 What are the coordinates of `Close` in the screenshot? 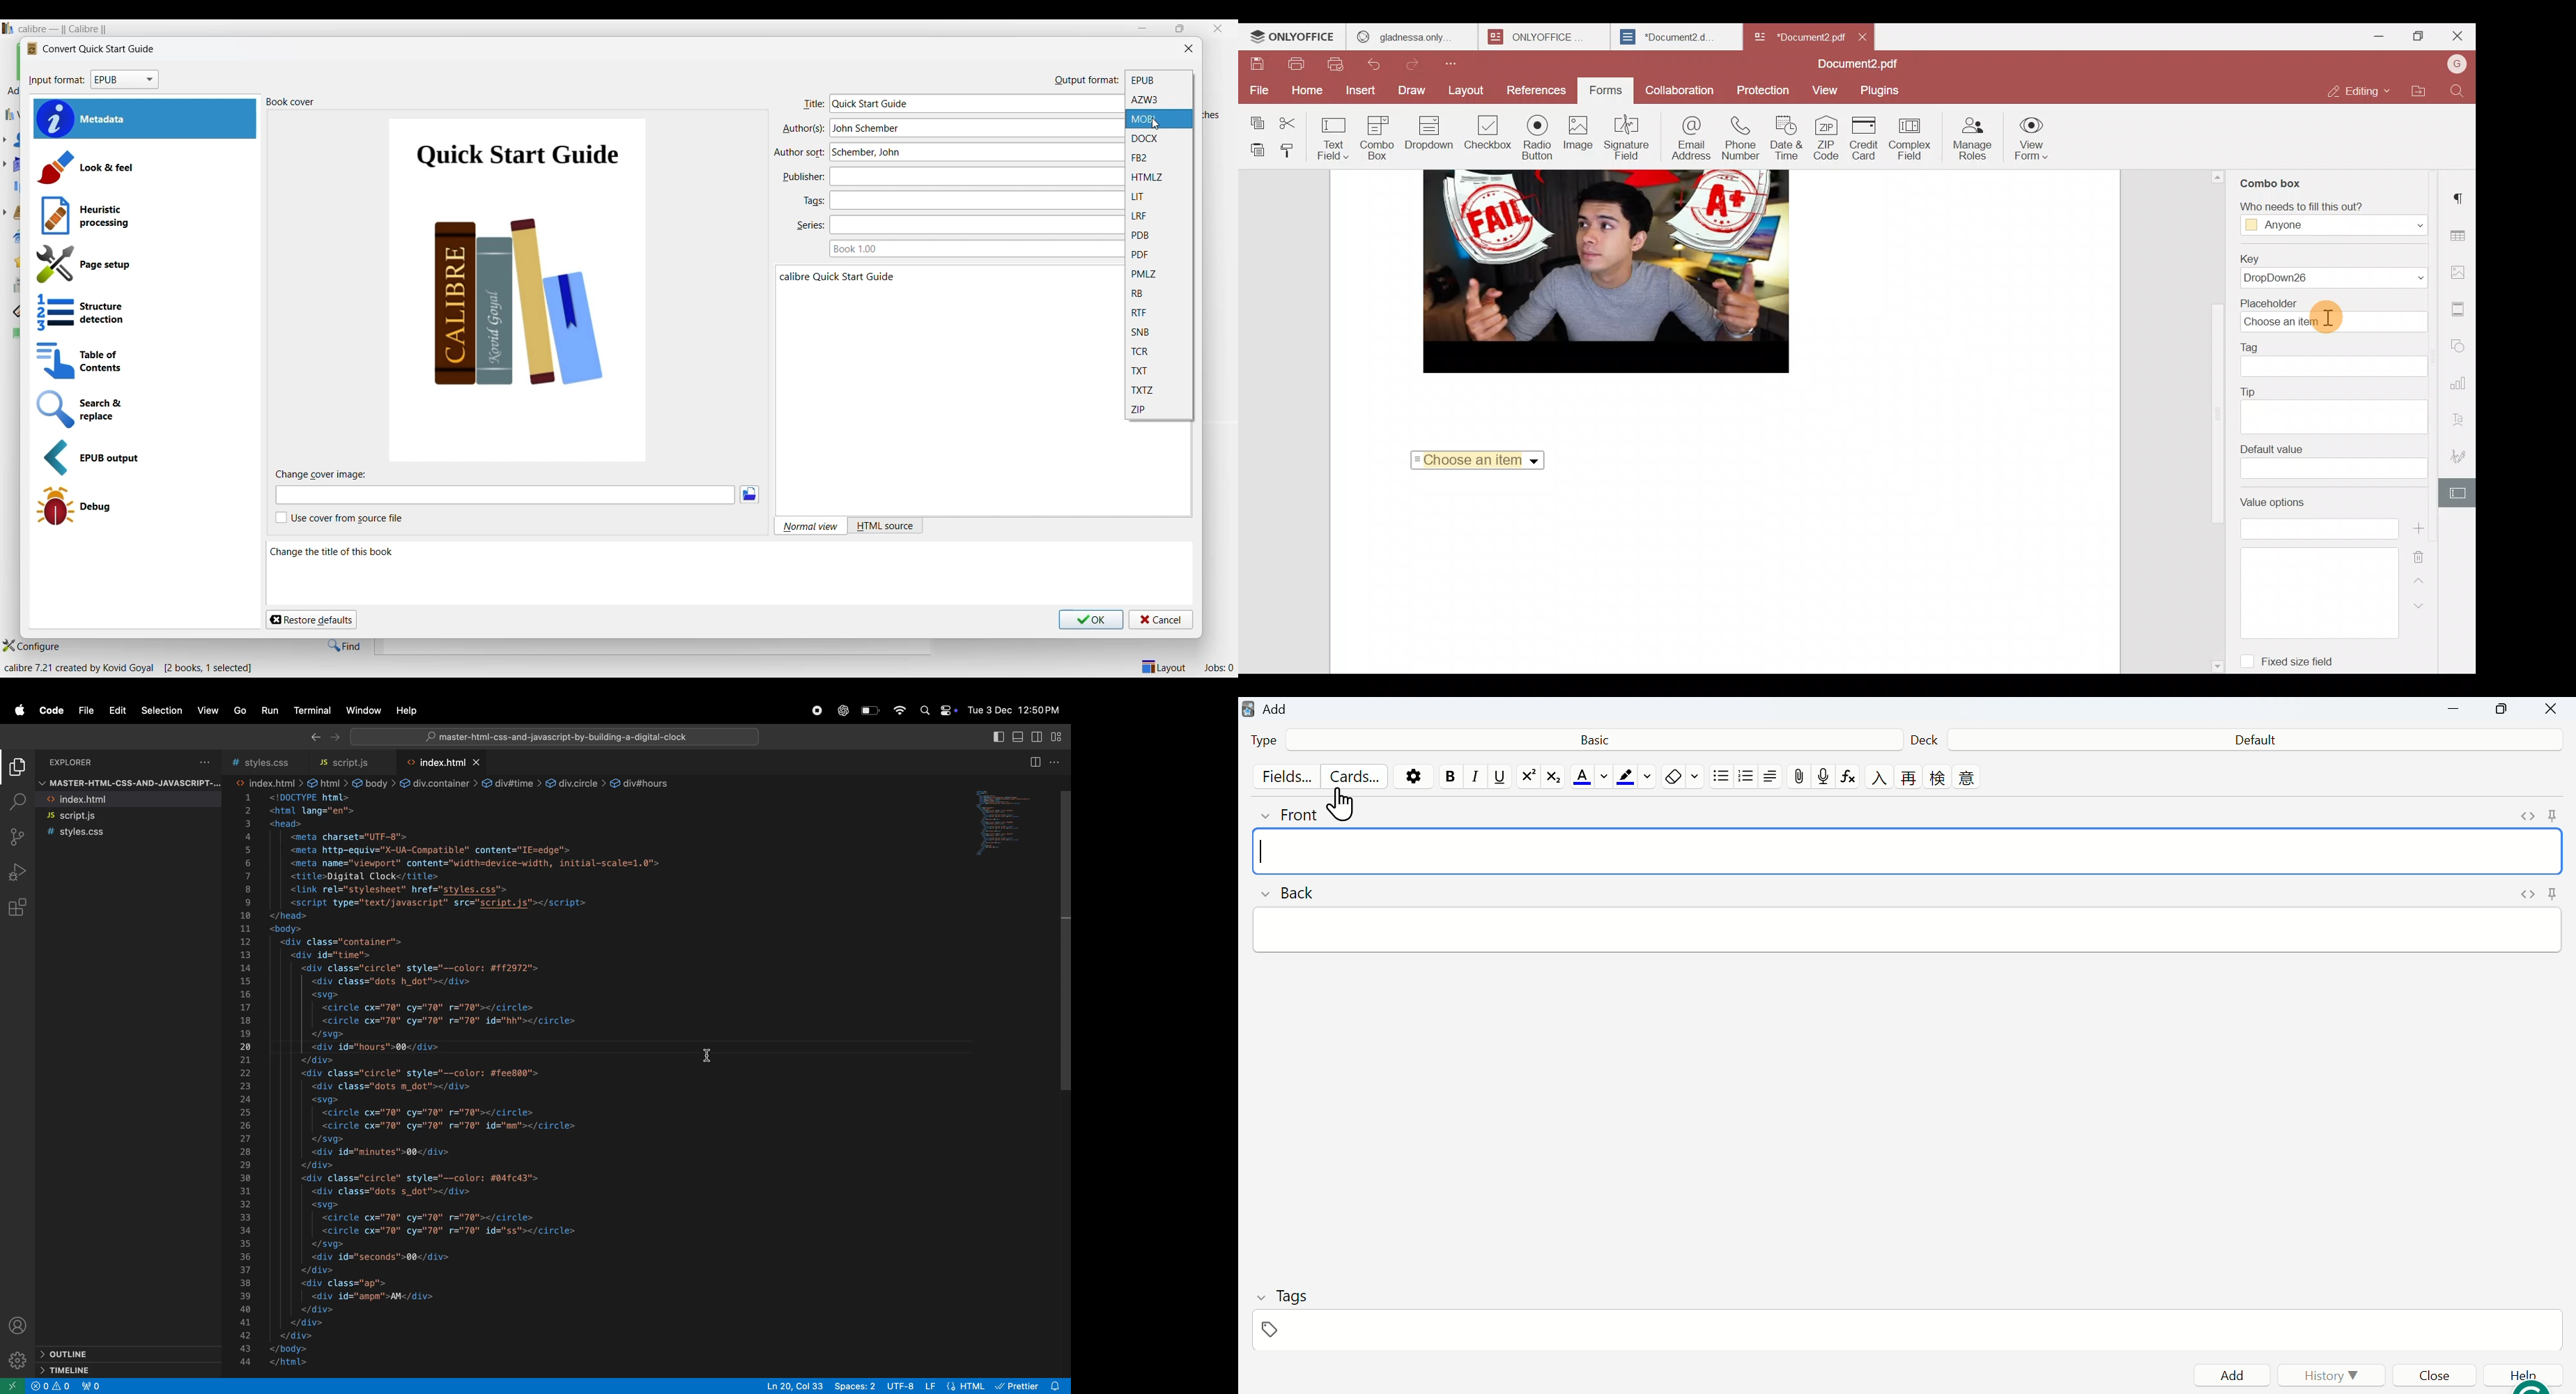 It's located at (2458, 36).